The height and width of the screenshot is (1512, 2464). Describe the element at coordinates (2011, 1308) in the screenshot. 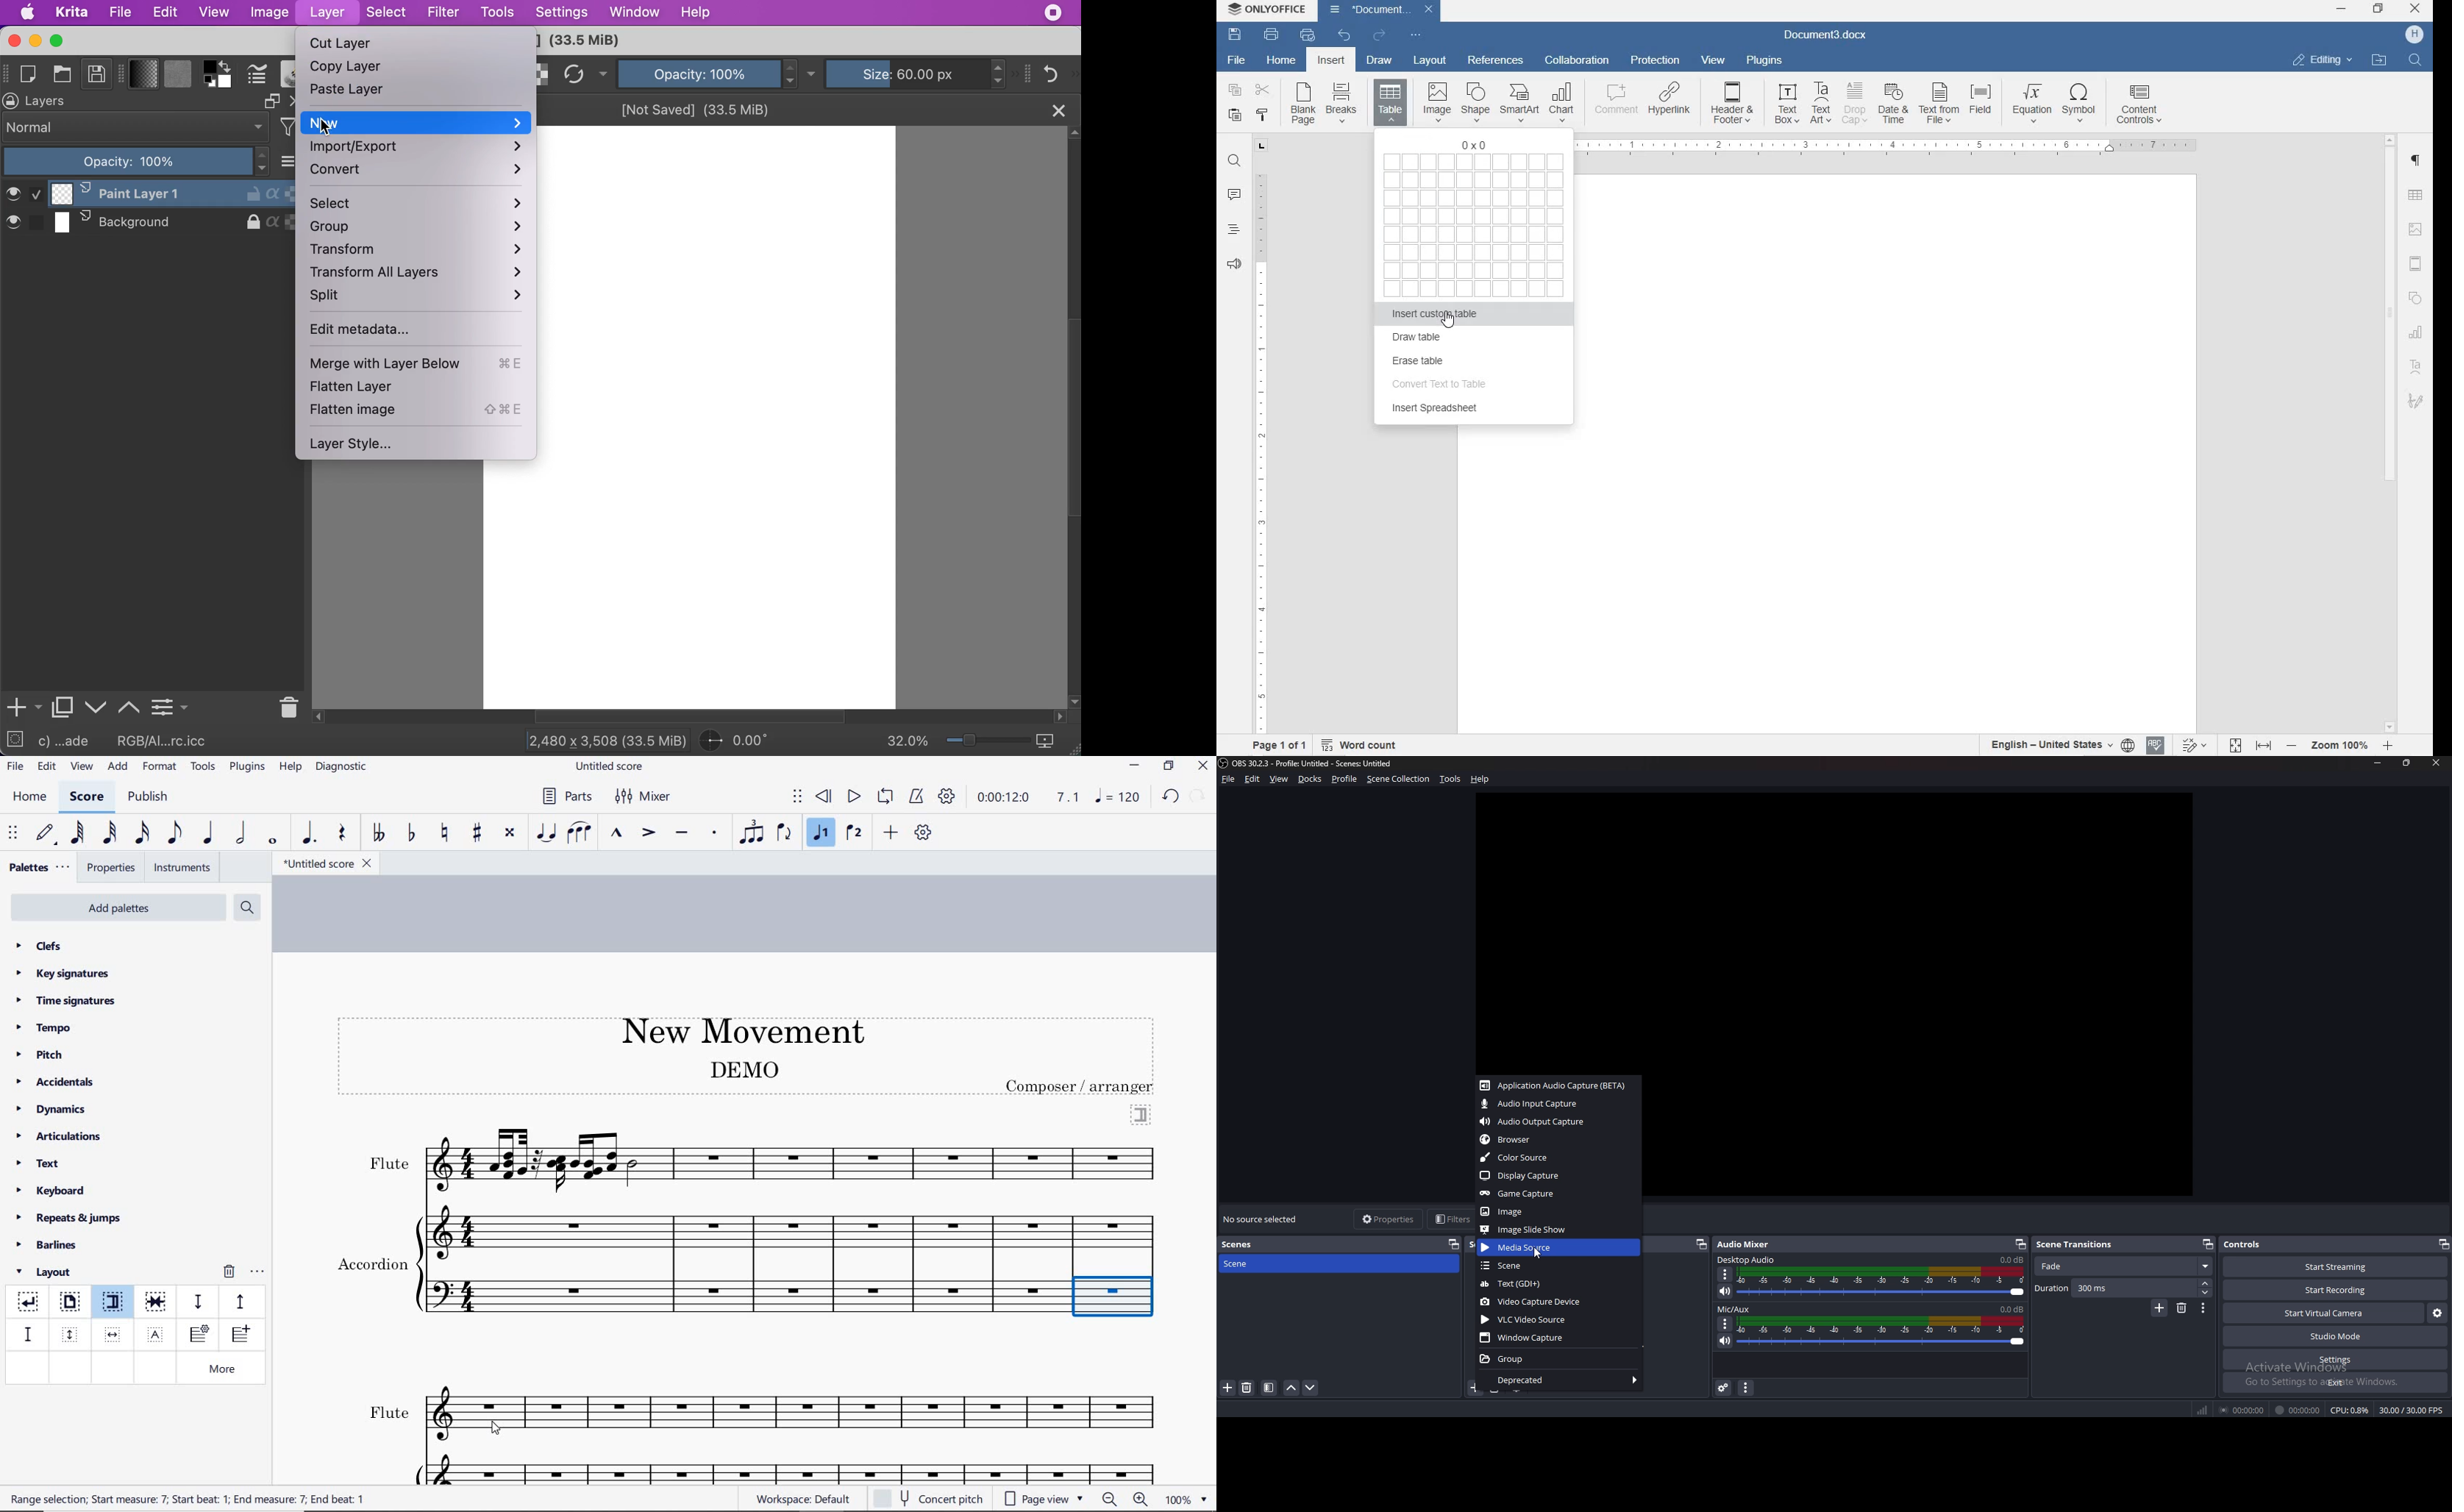

I see `mic sound` at that location.